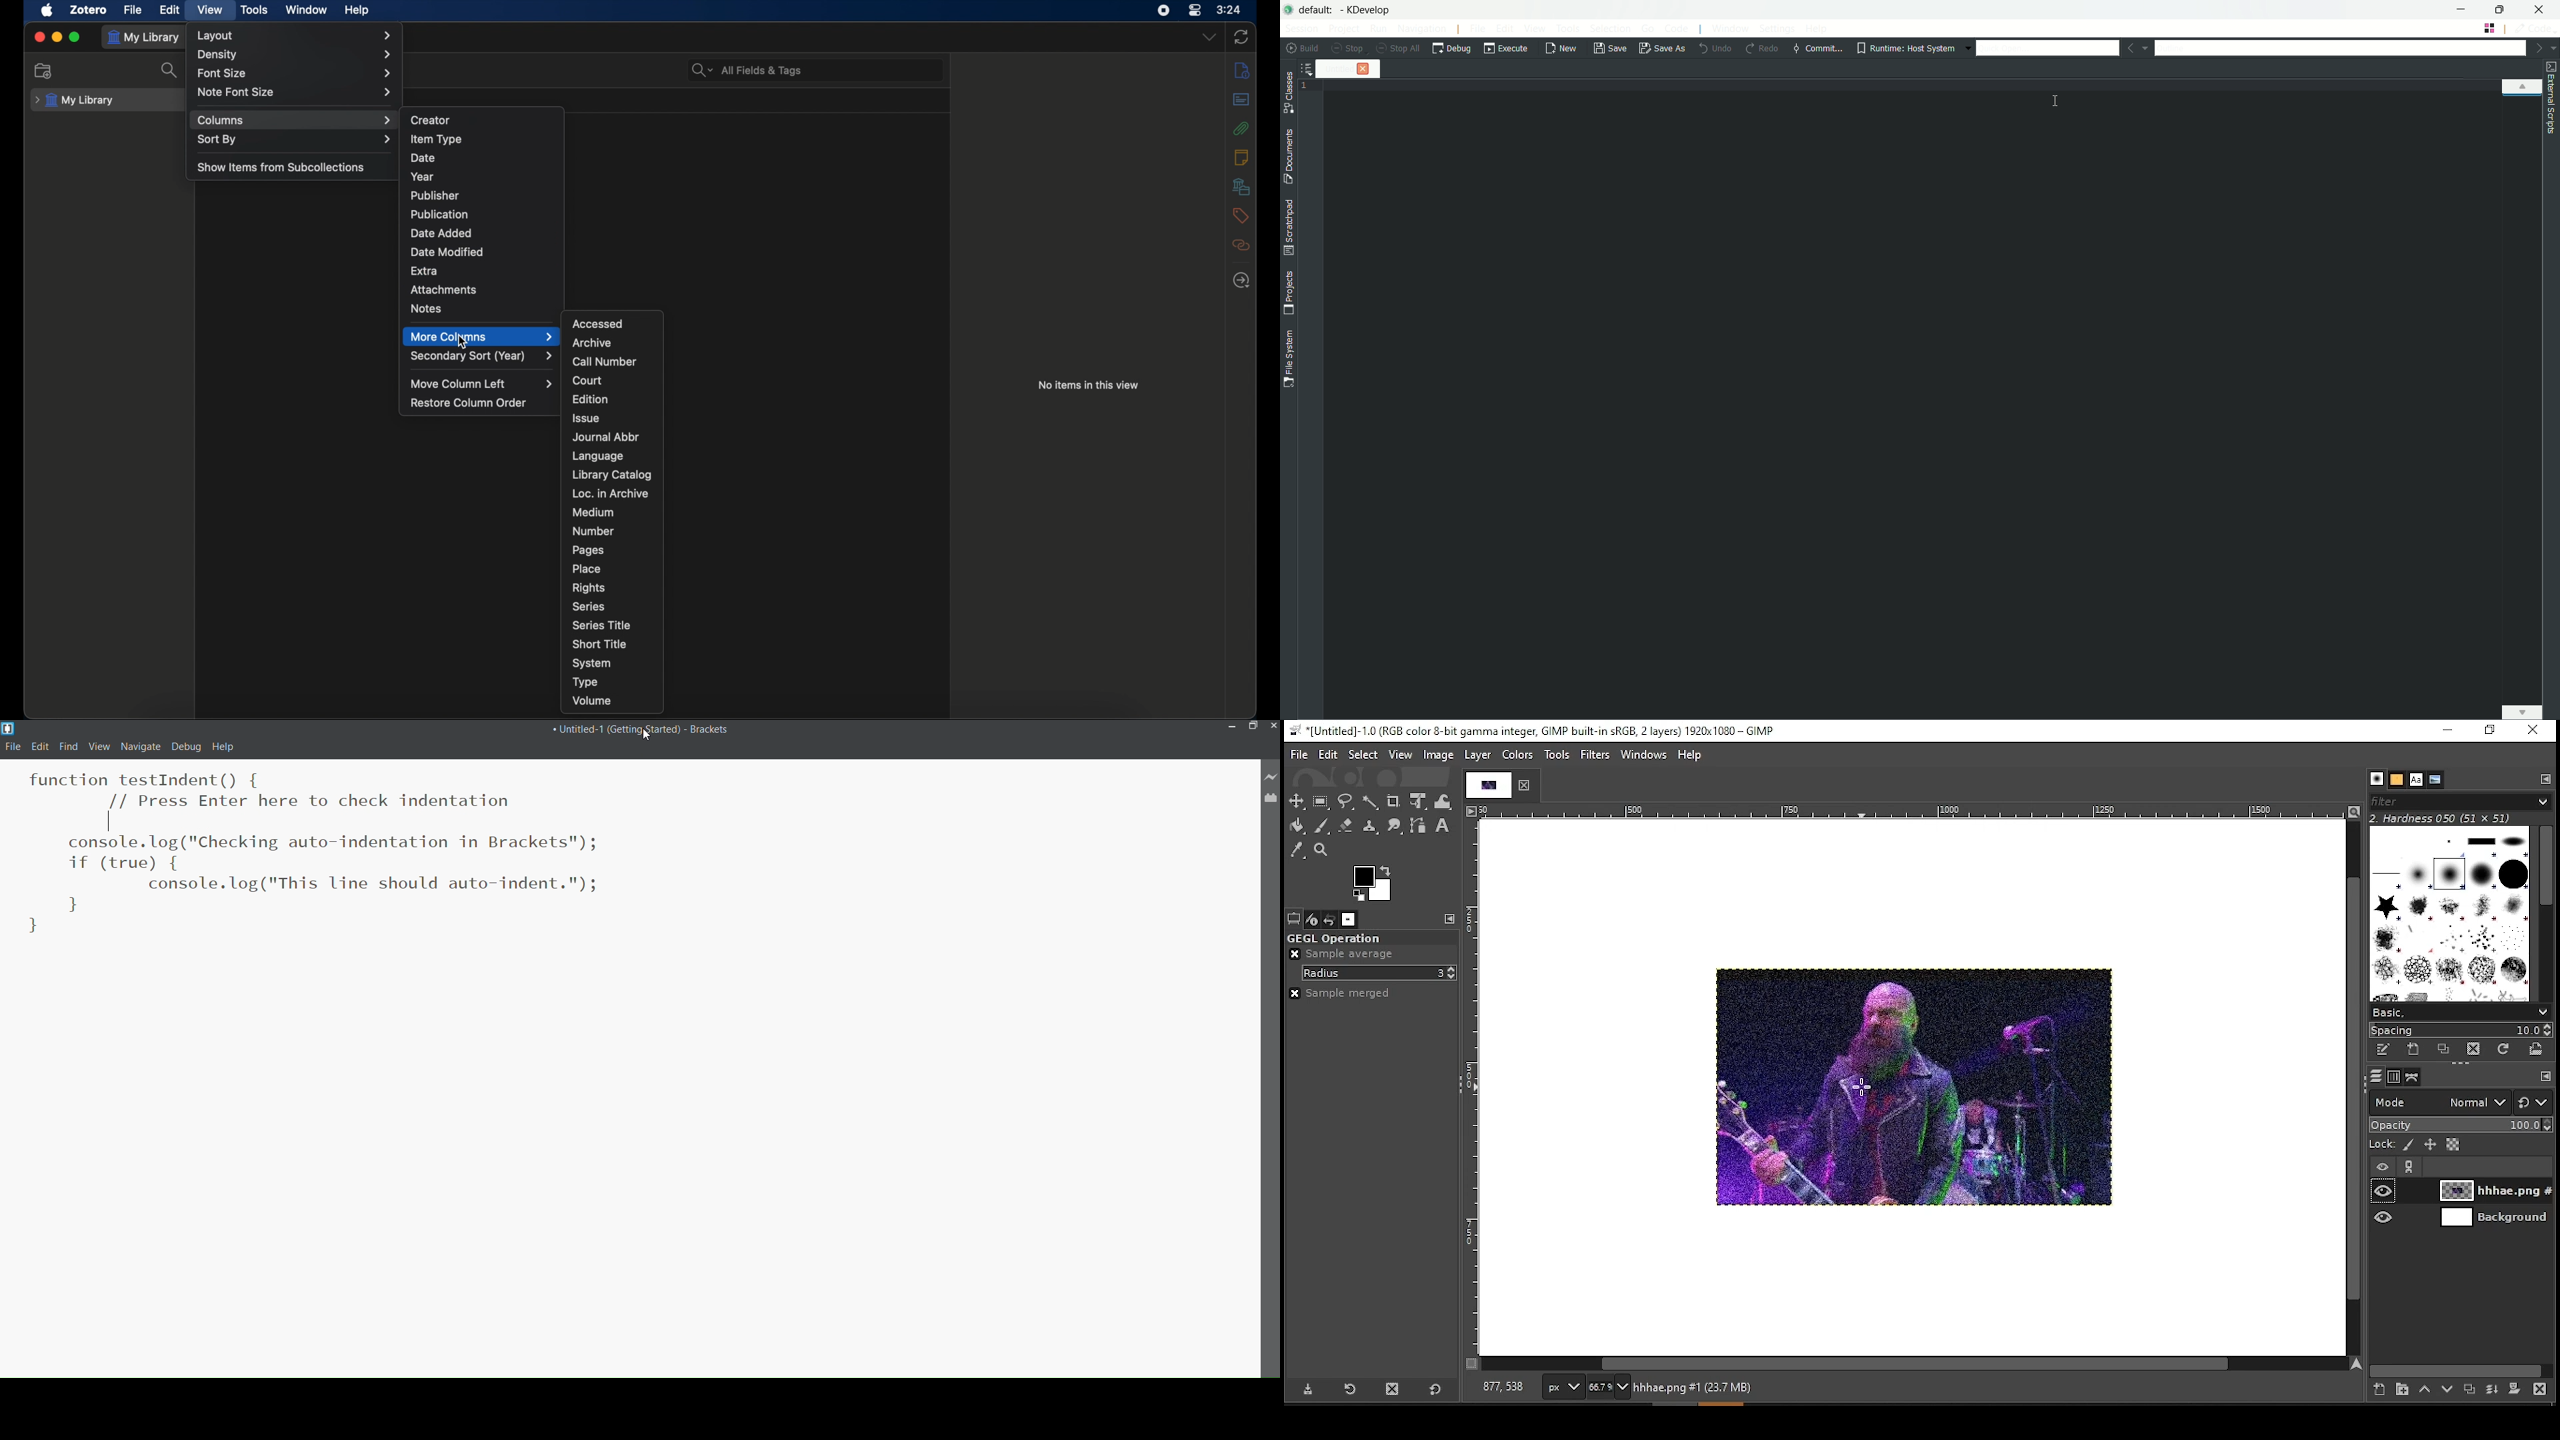 The image size is (2576, 1456). I want to click on columns, so click(295, 121).